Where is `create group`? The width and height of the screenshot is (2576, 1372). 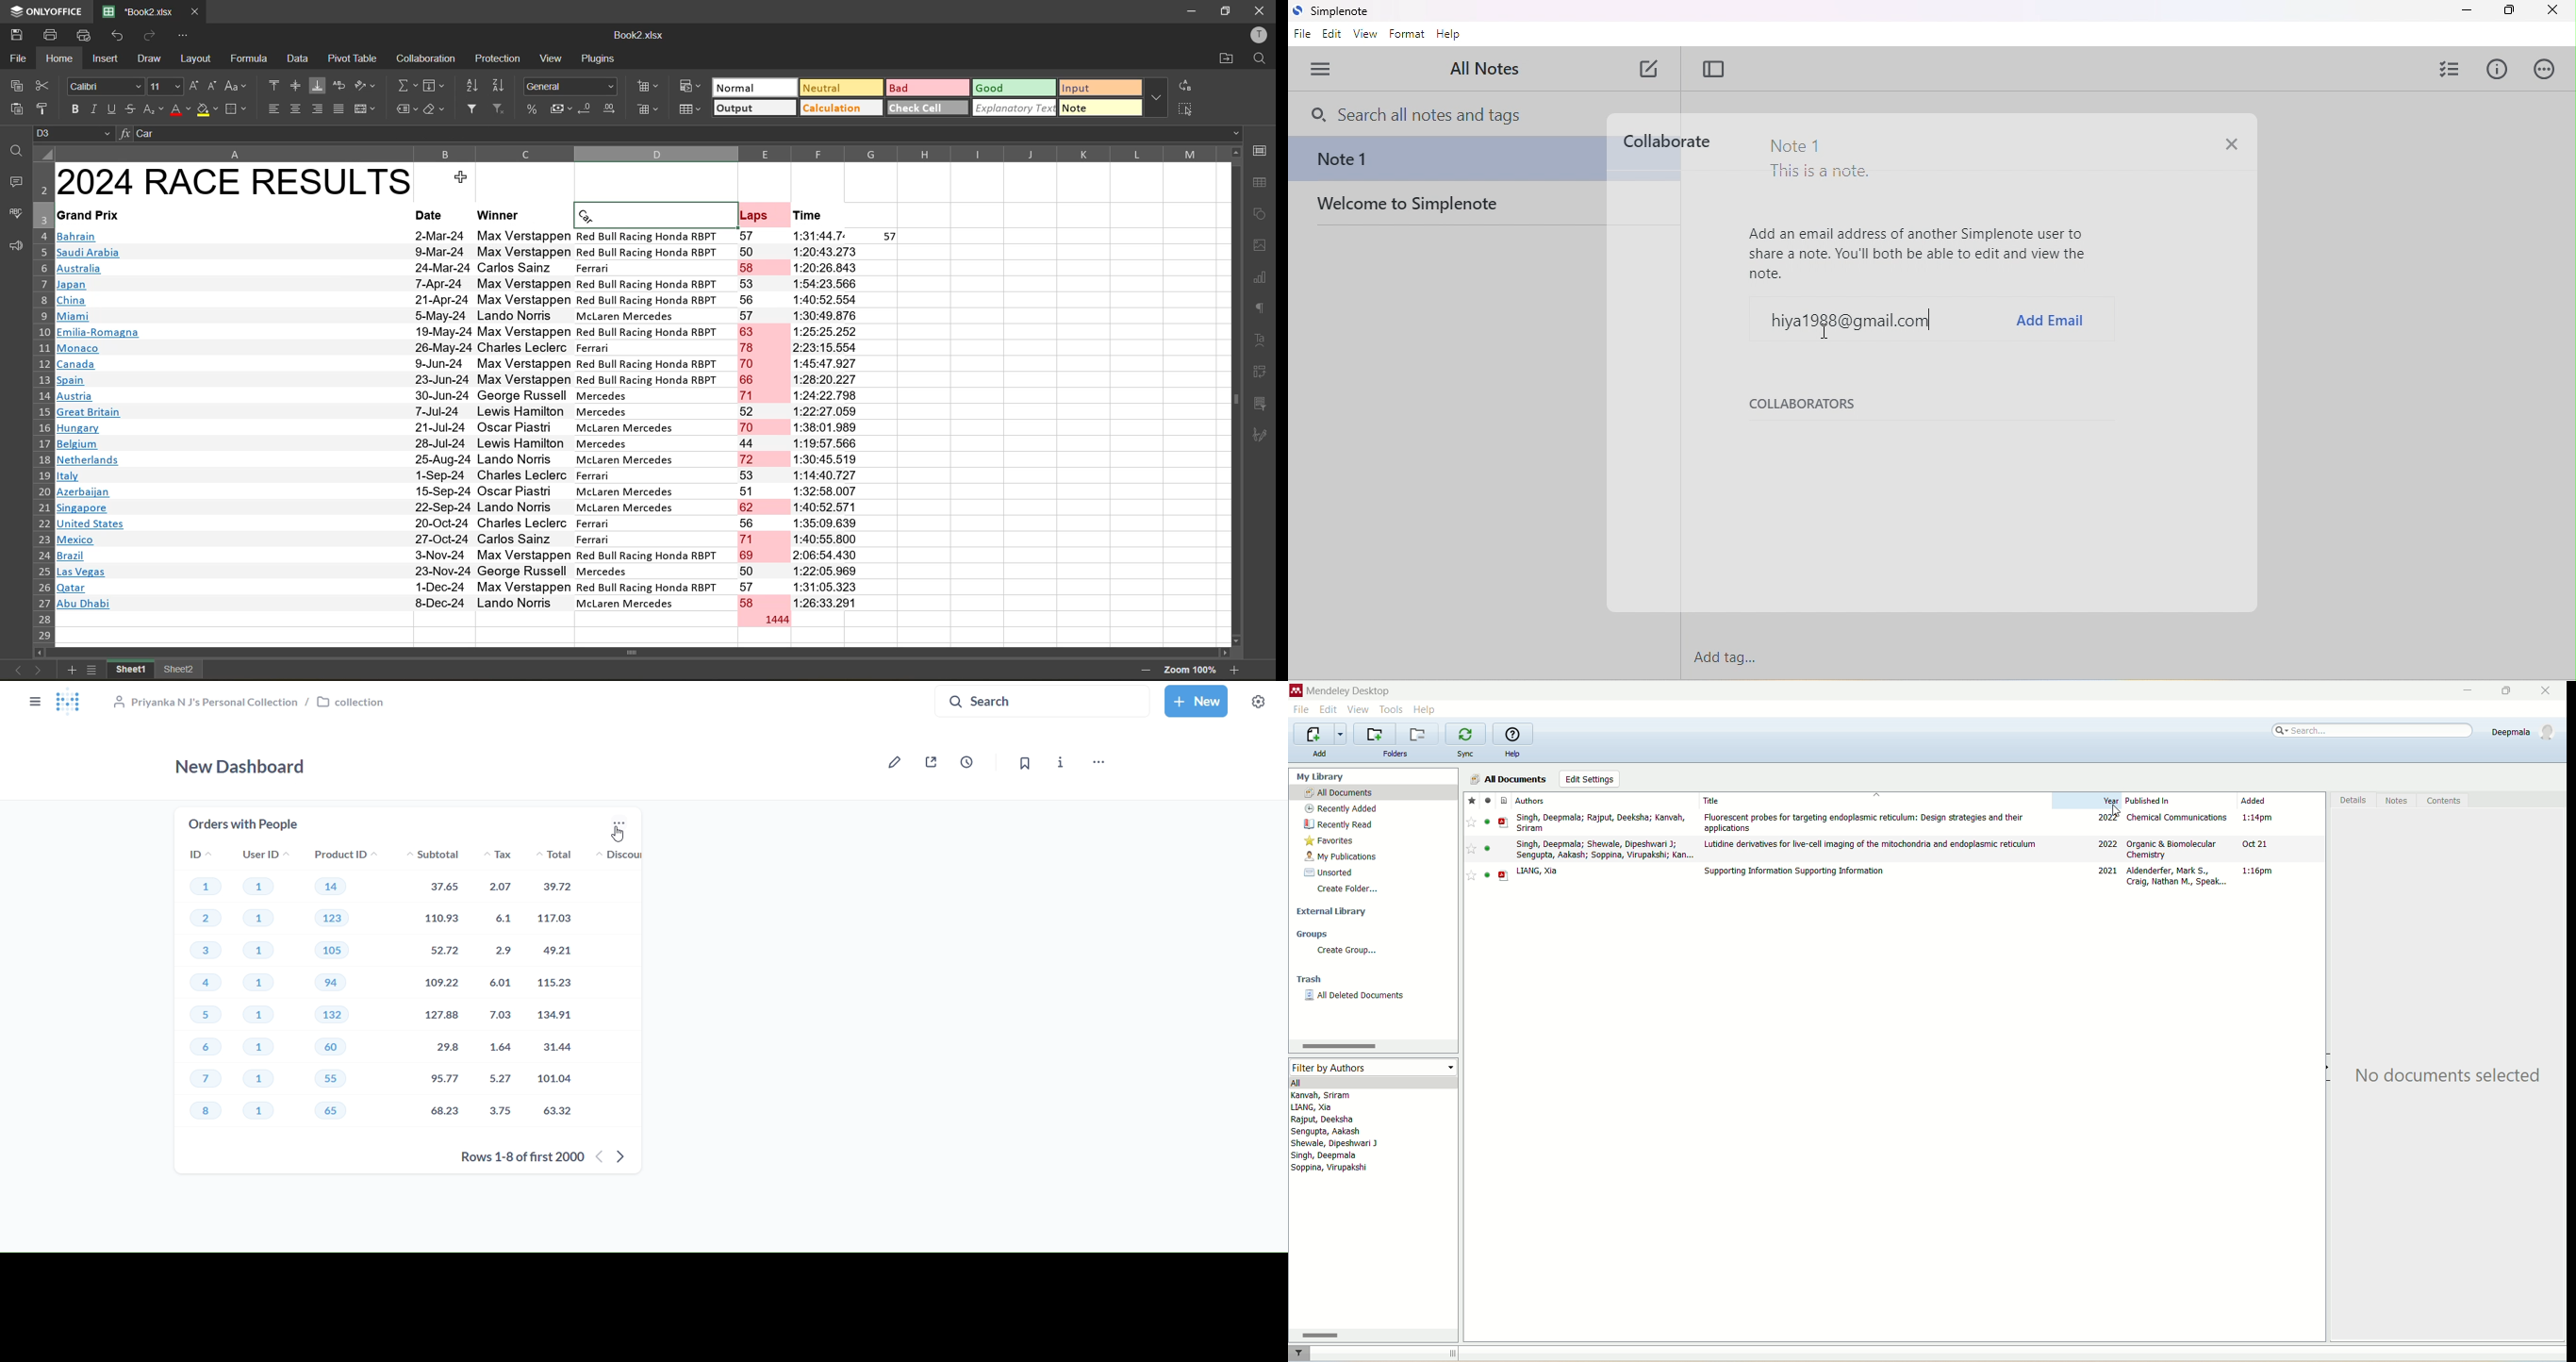
create group is located at coordinates (1345, 950).